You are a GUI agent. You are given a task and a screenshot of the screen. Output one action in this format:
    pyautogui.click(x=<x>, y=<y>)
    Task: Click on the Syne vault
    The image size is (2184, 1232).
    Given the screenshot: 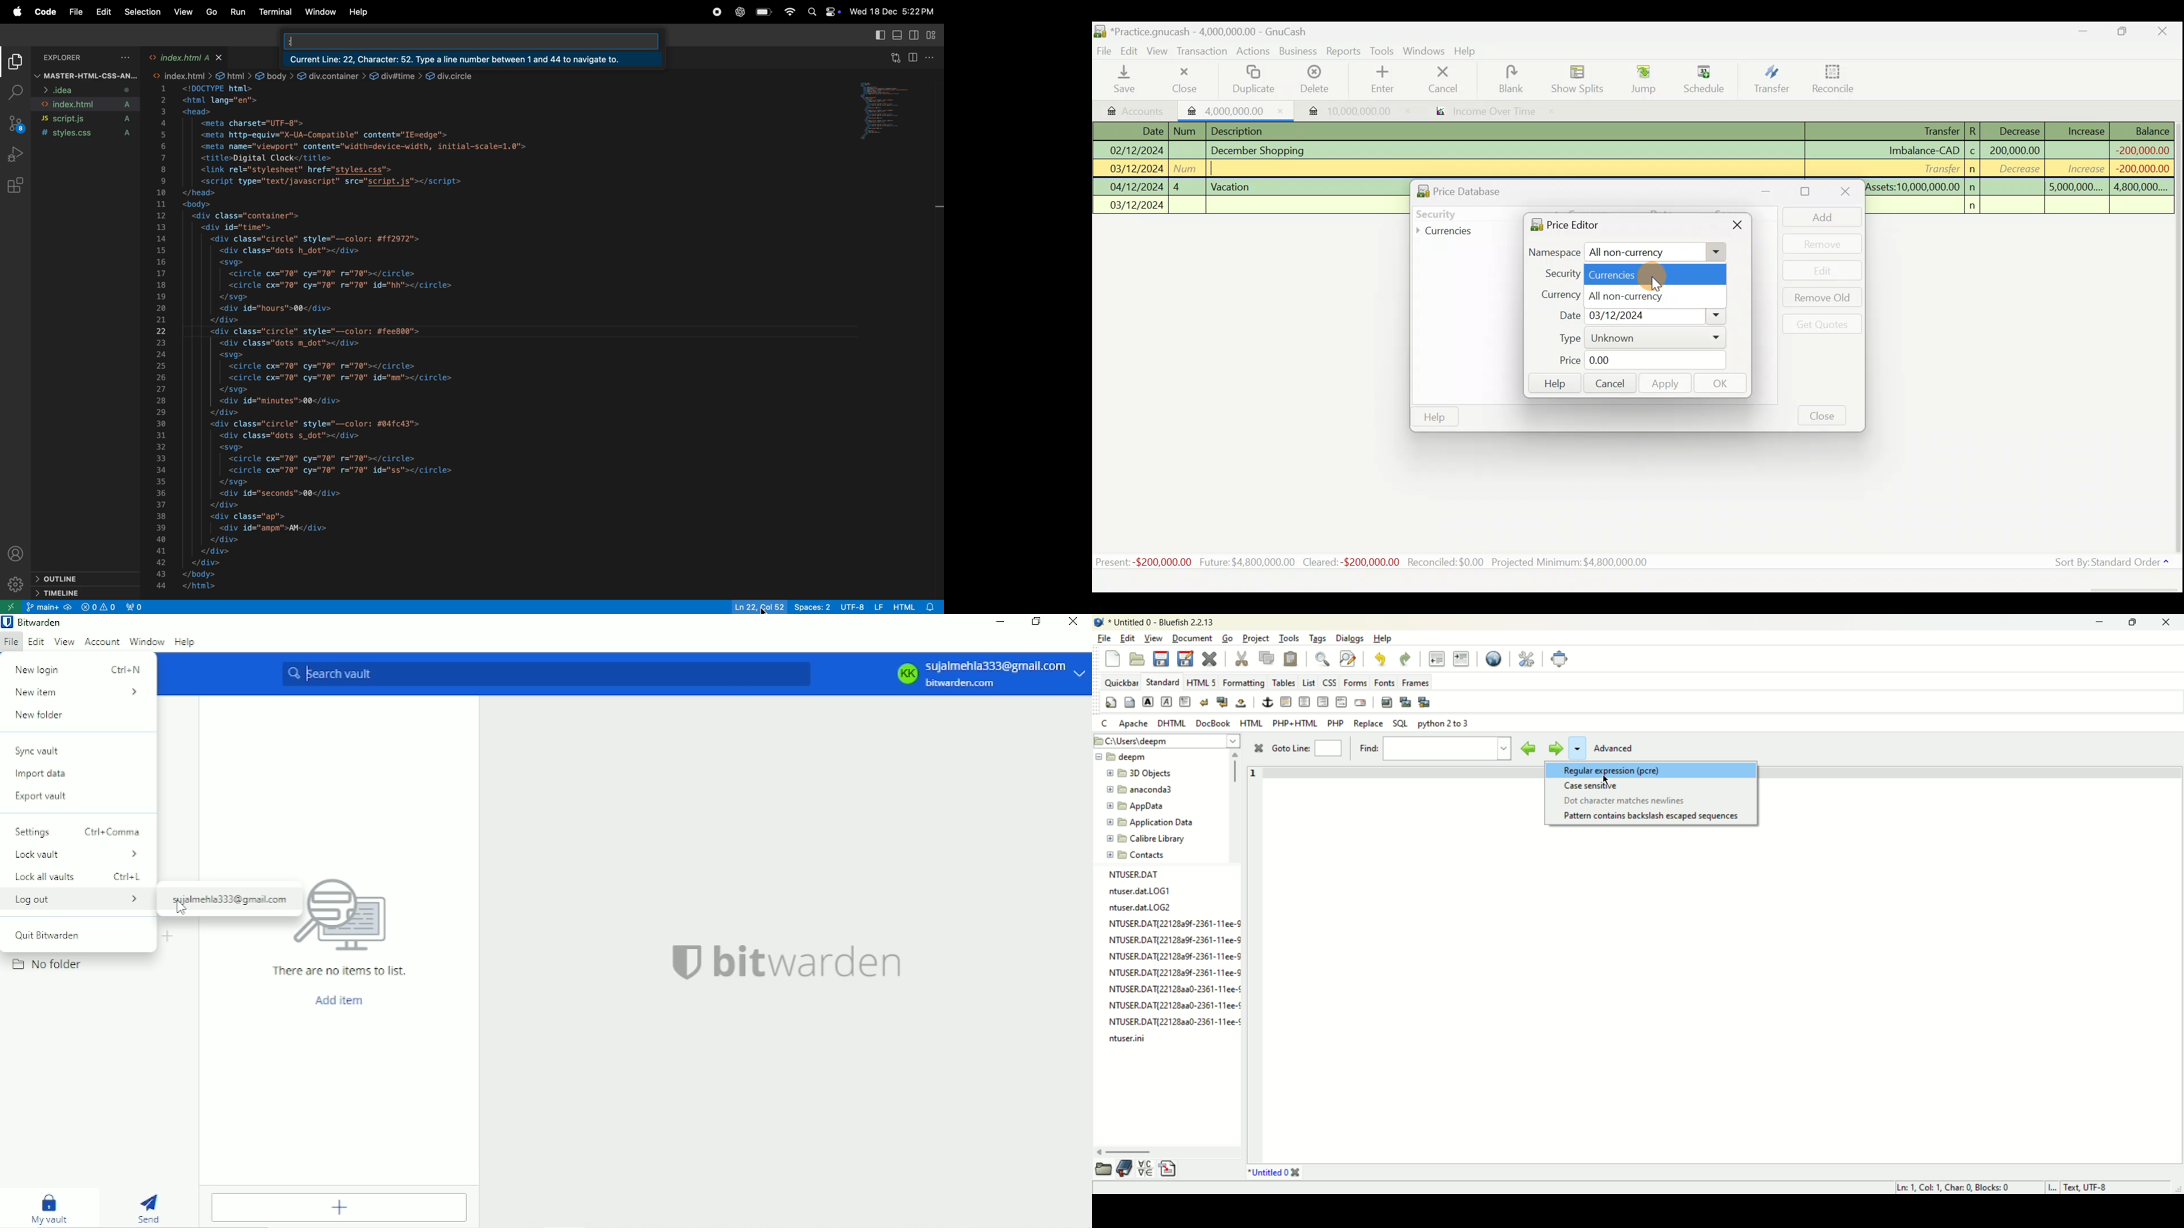 What is the action you would take?
    pyautogui.click(x=39, y=751)
    